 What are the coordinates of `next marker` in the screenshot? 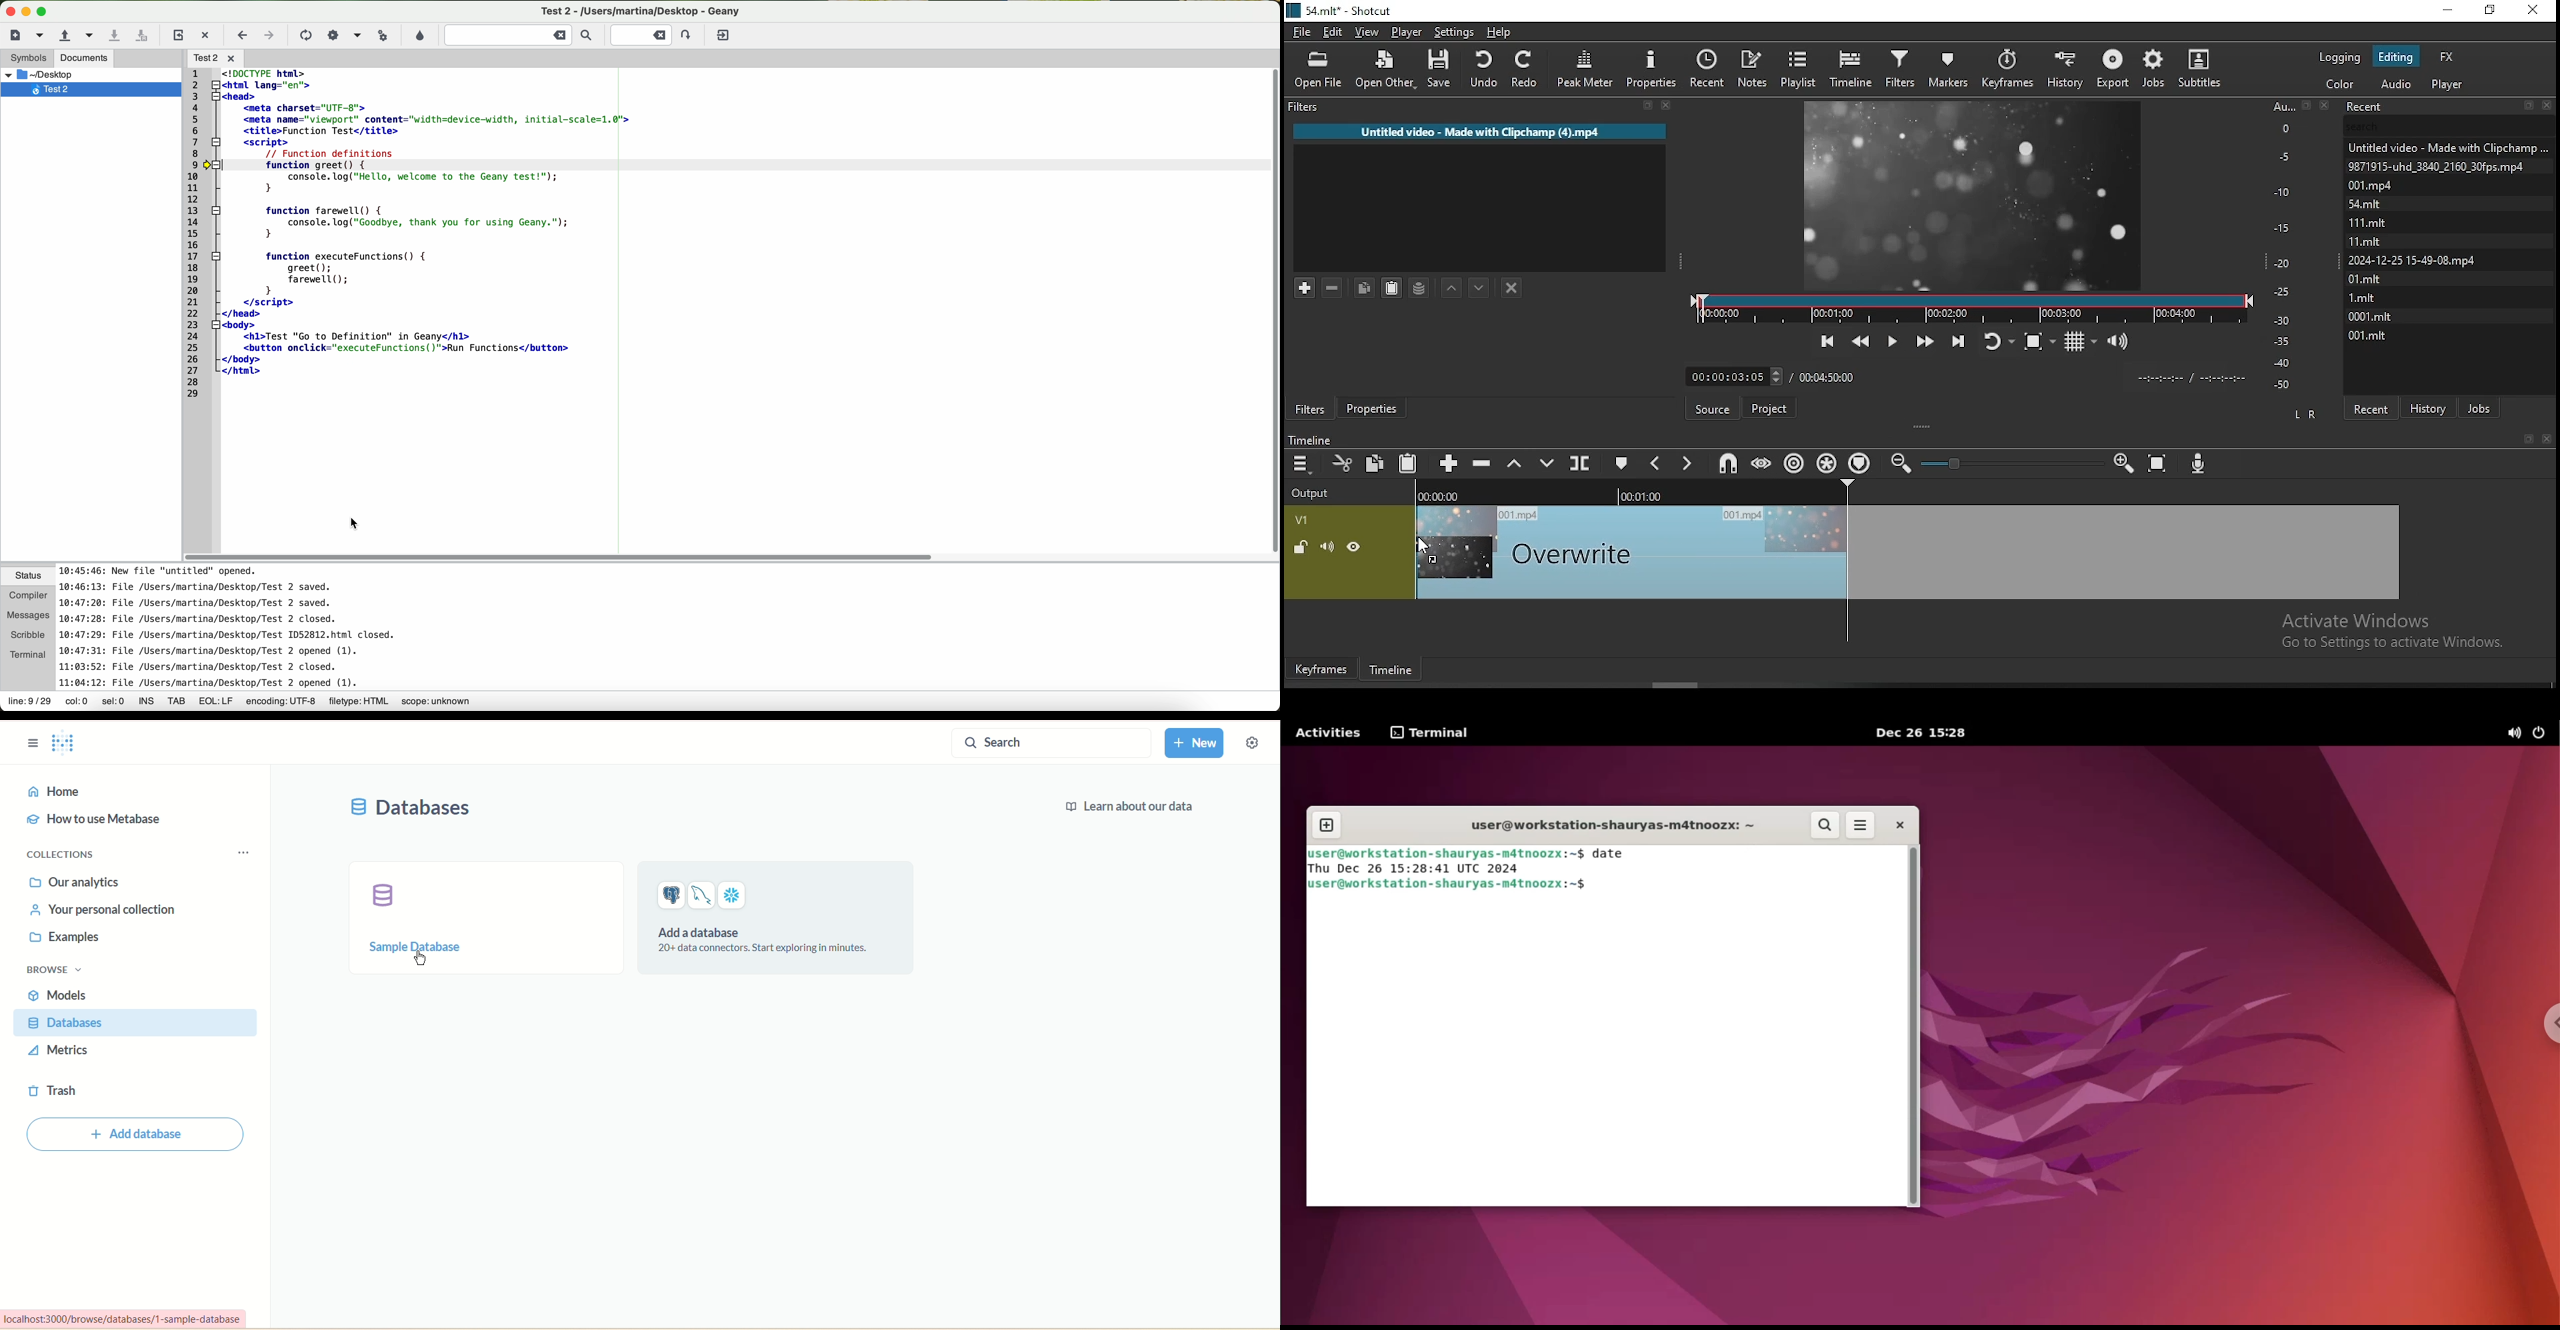 It's located at (1687, 463).